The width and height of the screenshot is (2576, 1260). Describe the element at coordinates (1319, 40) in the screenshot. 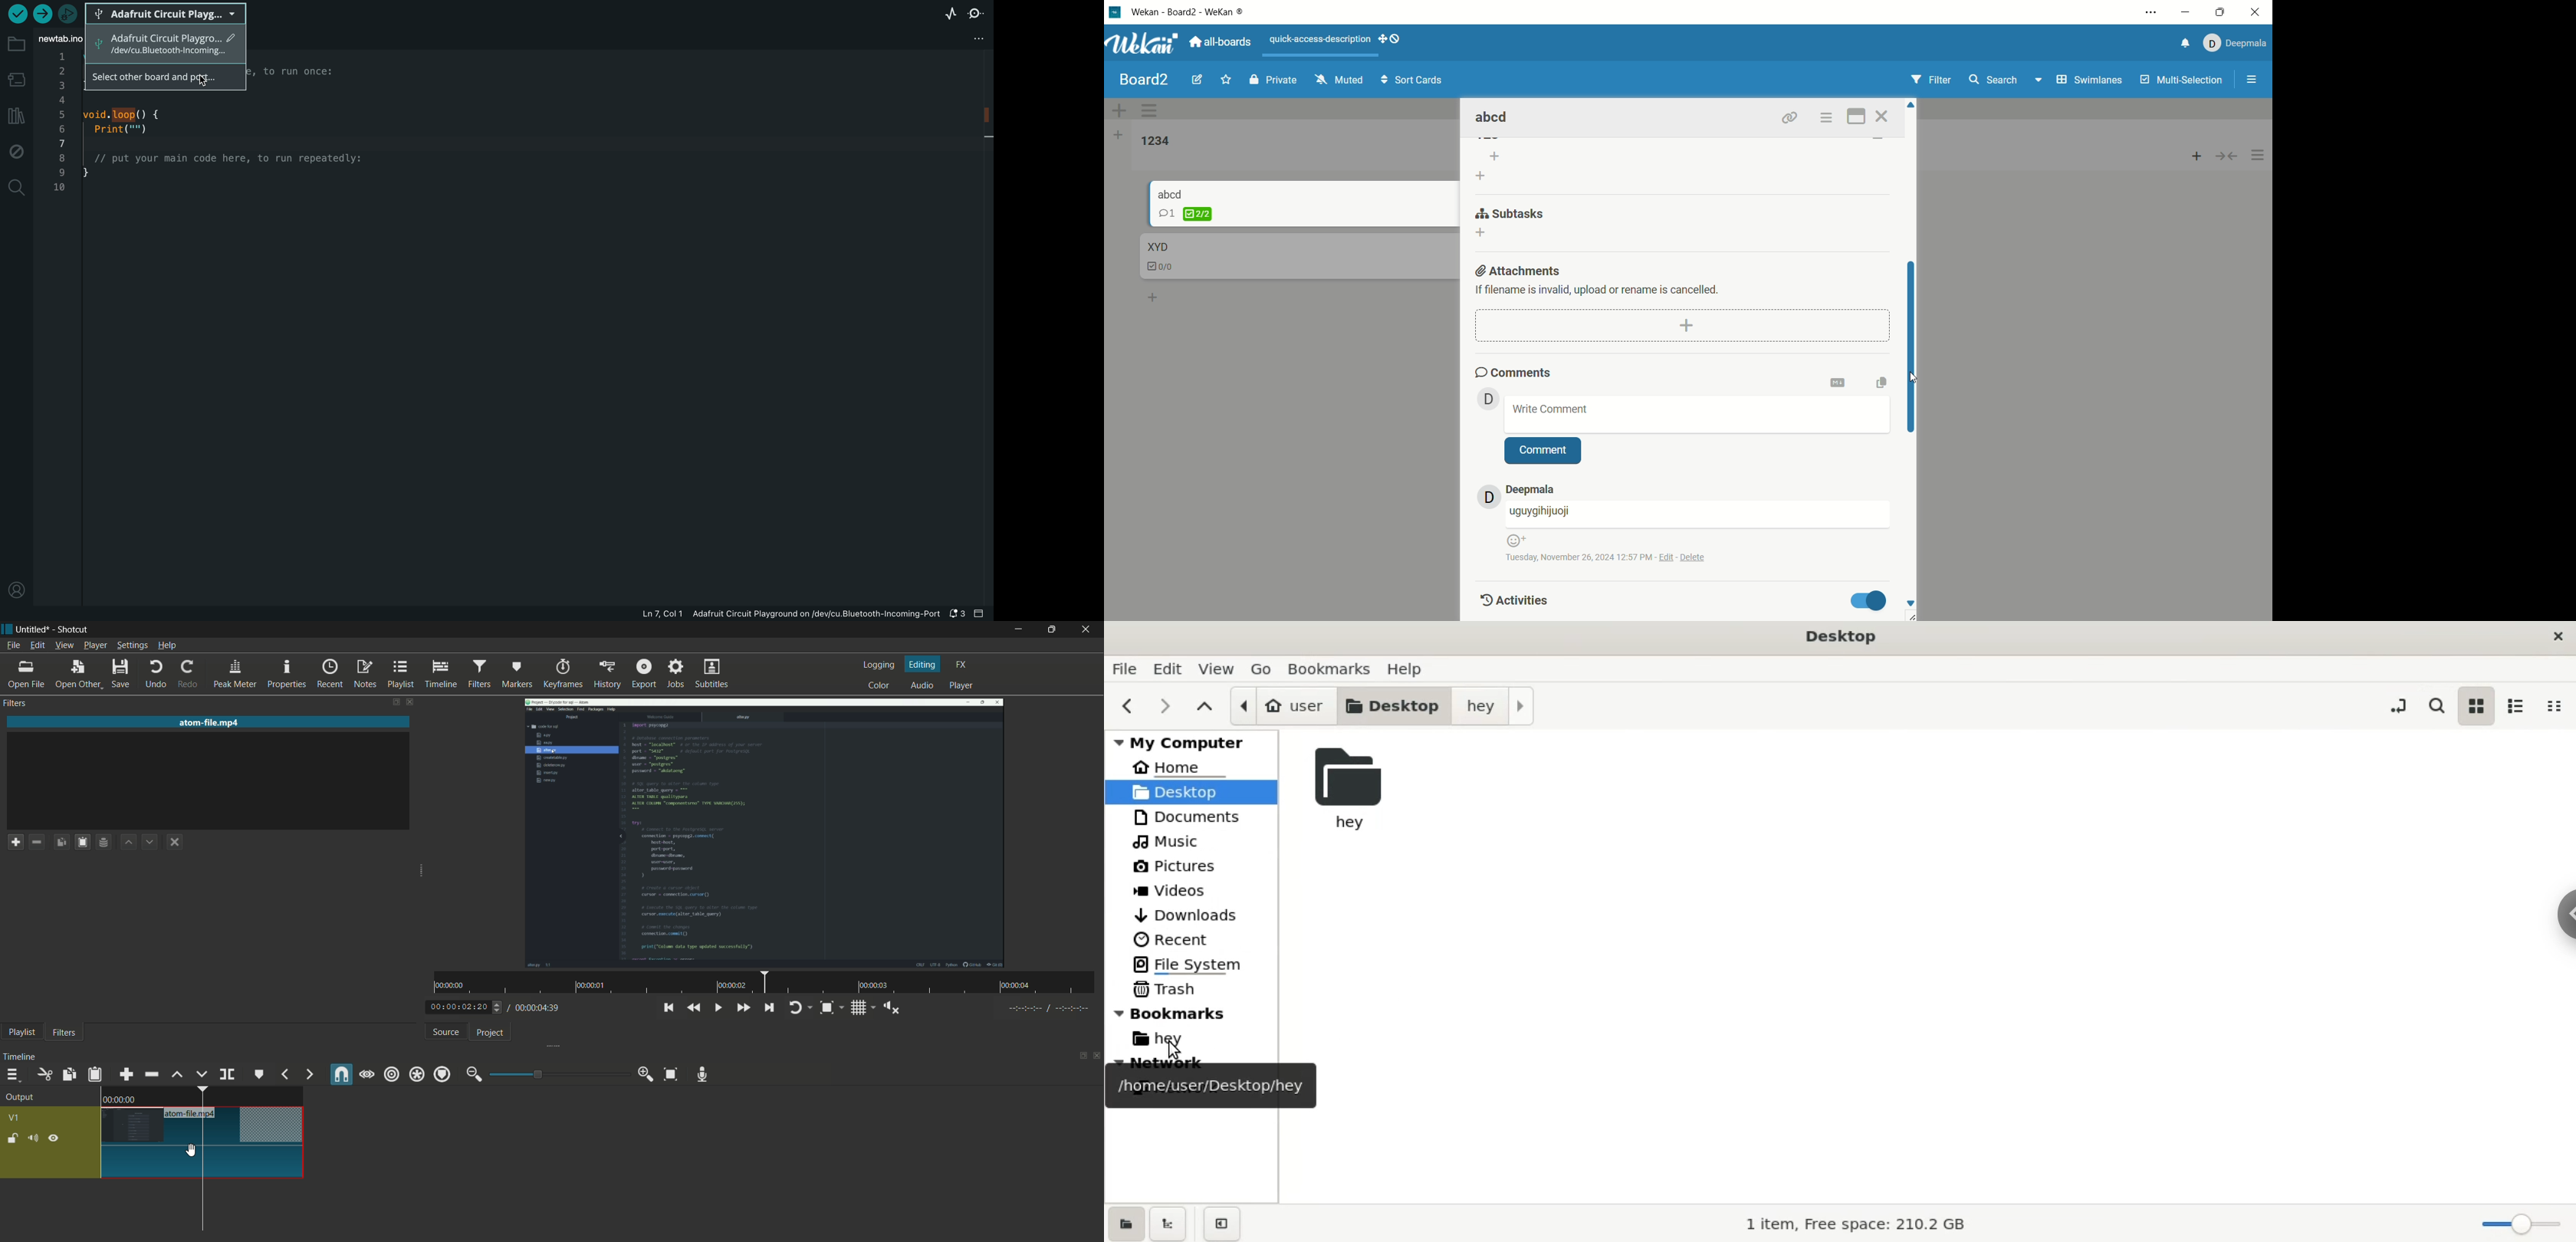

I see `text` at that location.